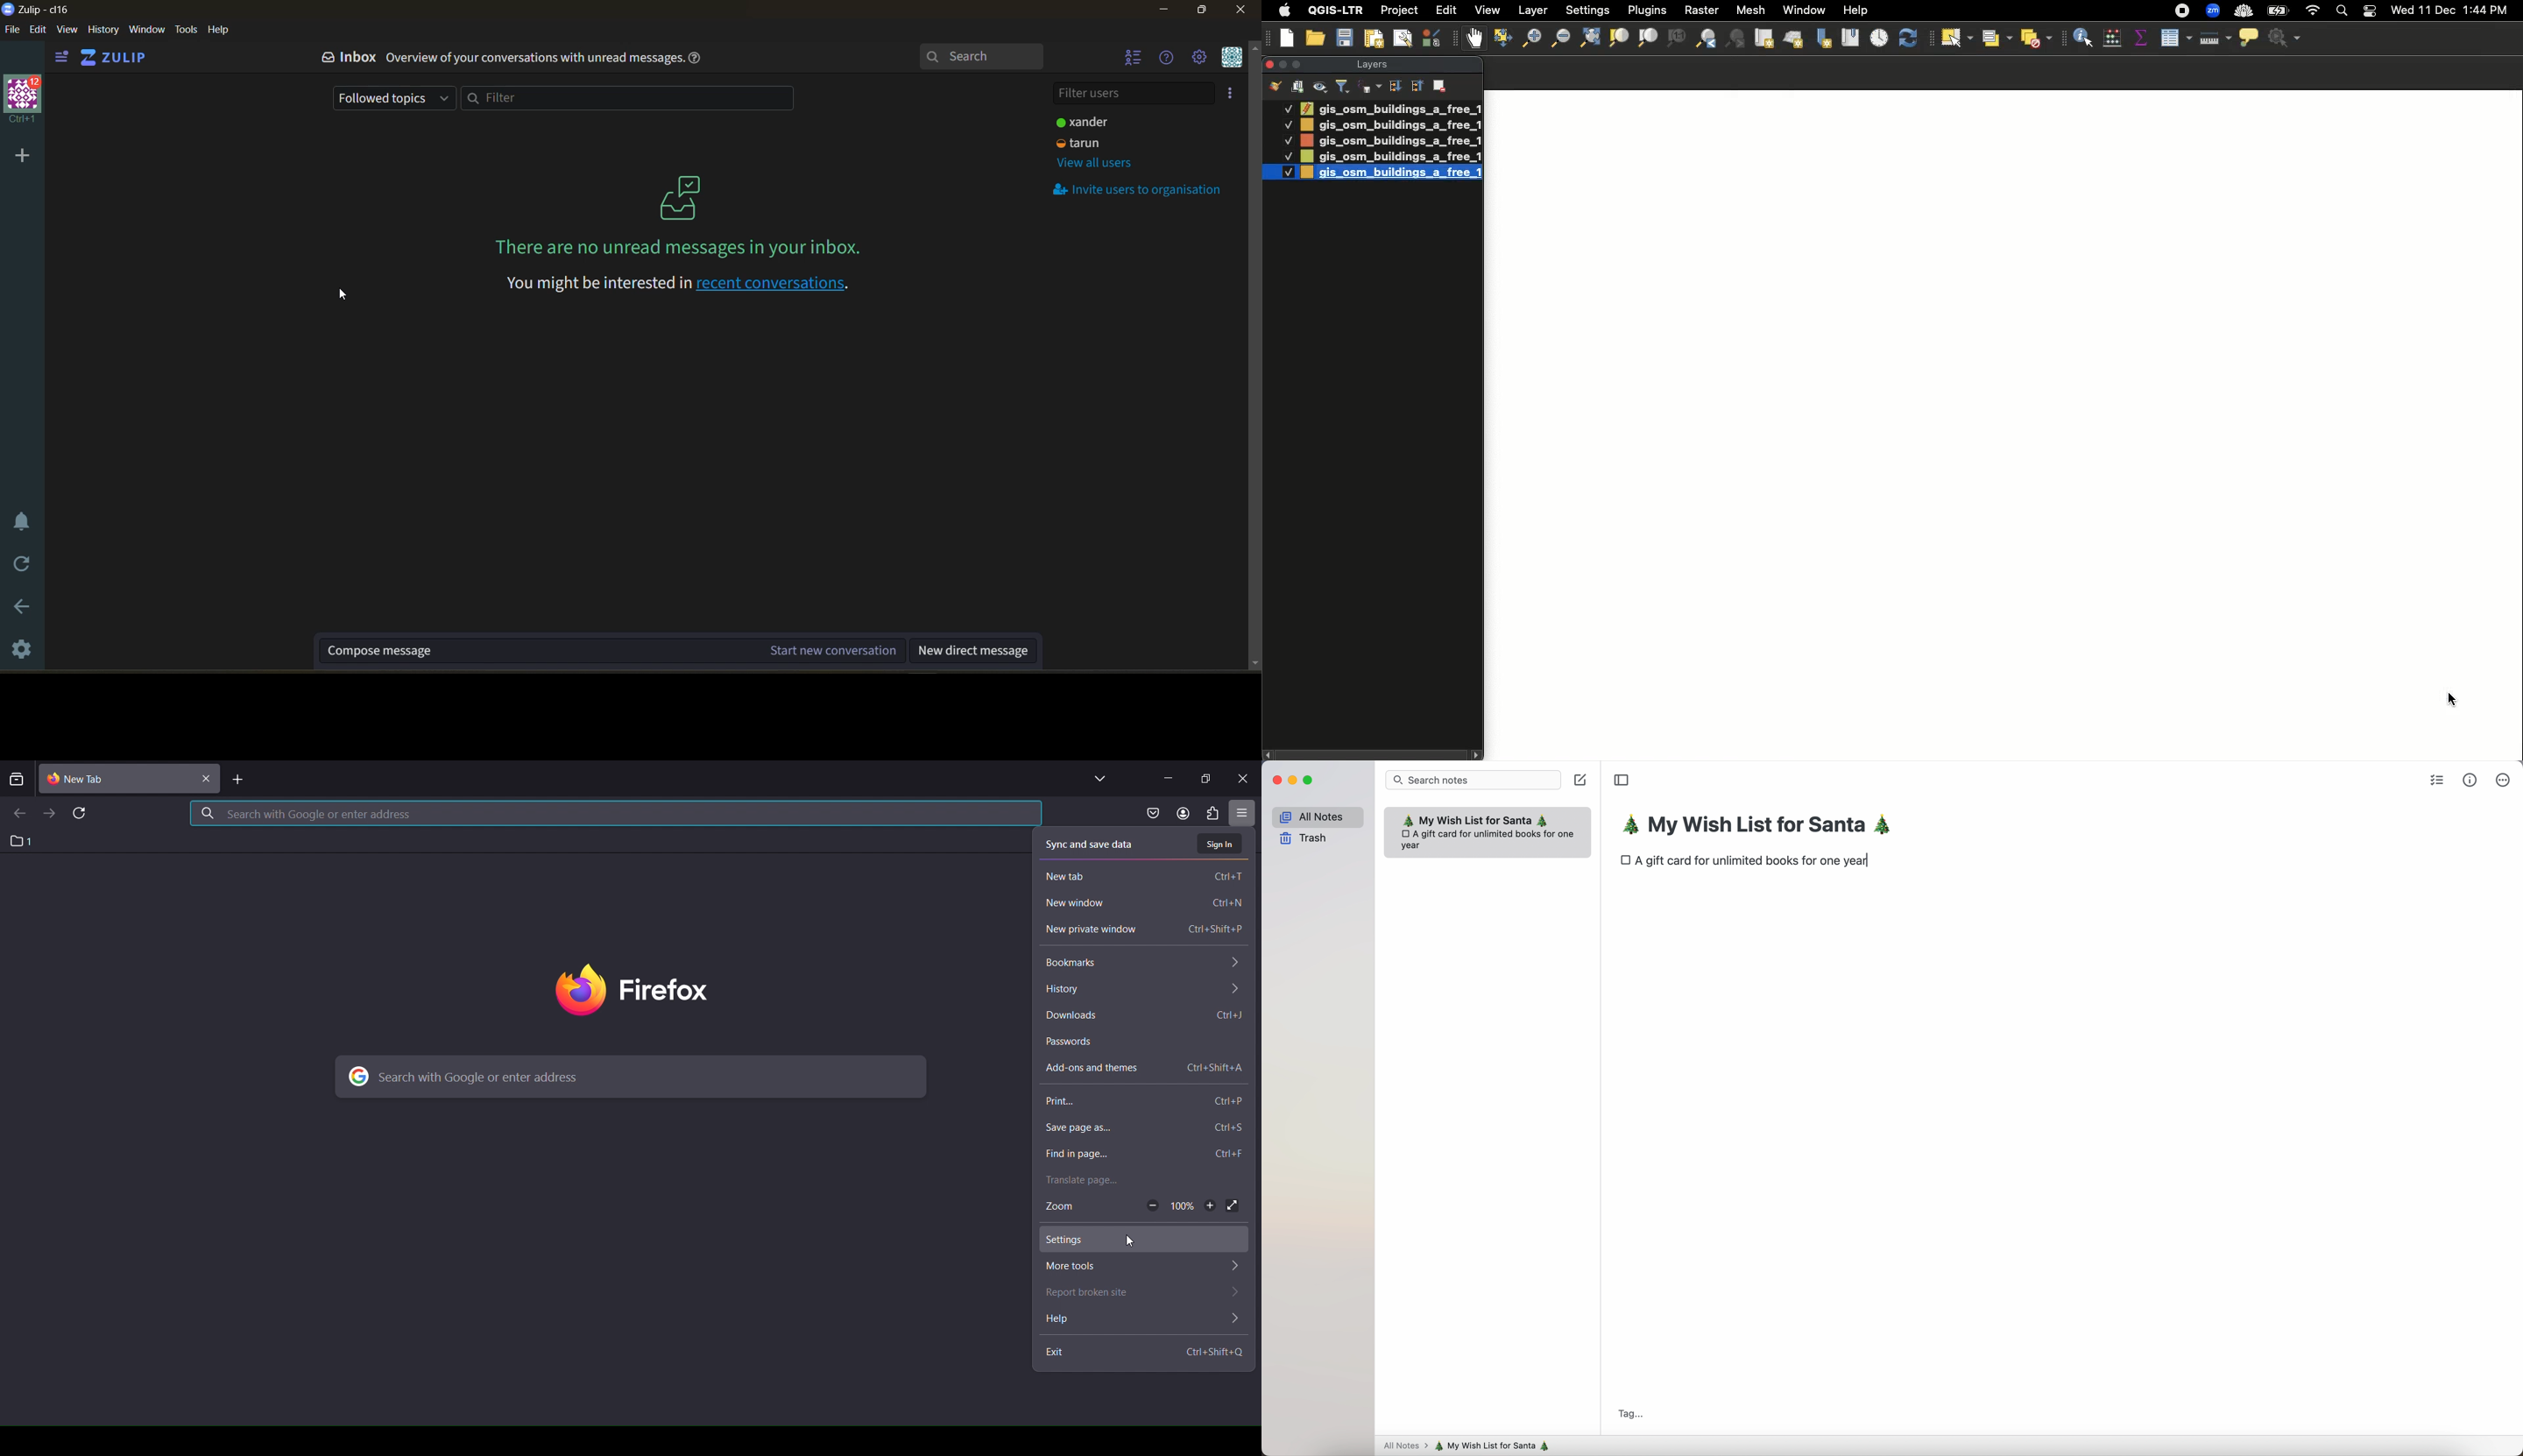  I want to click on Layer, so click(1534, 11).